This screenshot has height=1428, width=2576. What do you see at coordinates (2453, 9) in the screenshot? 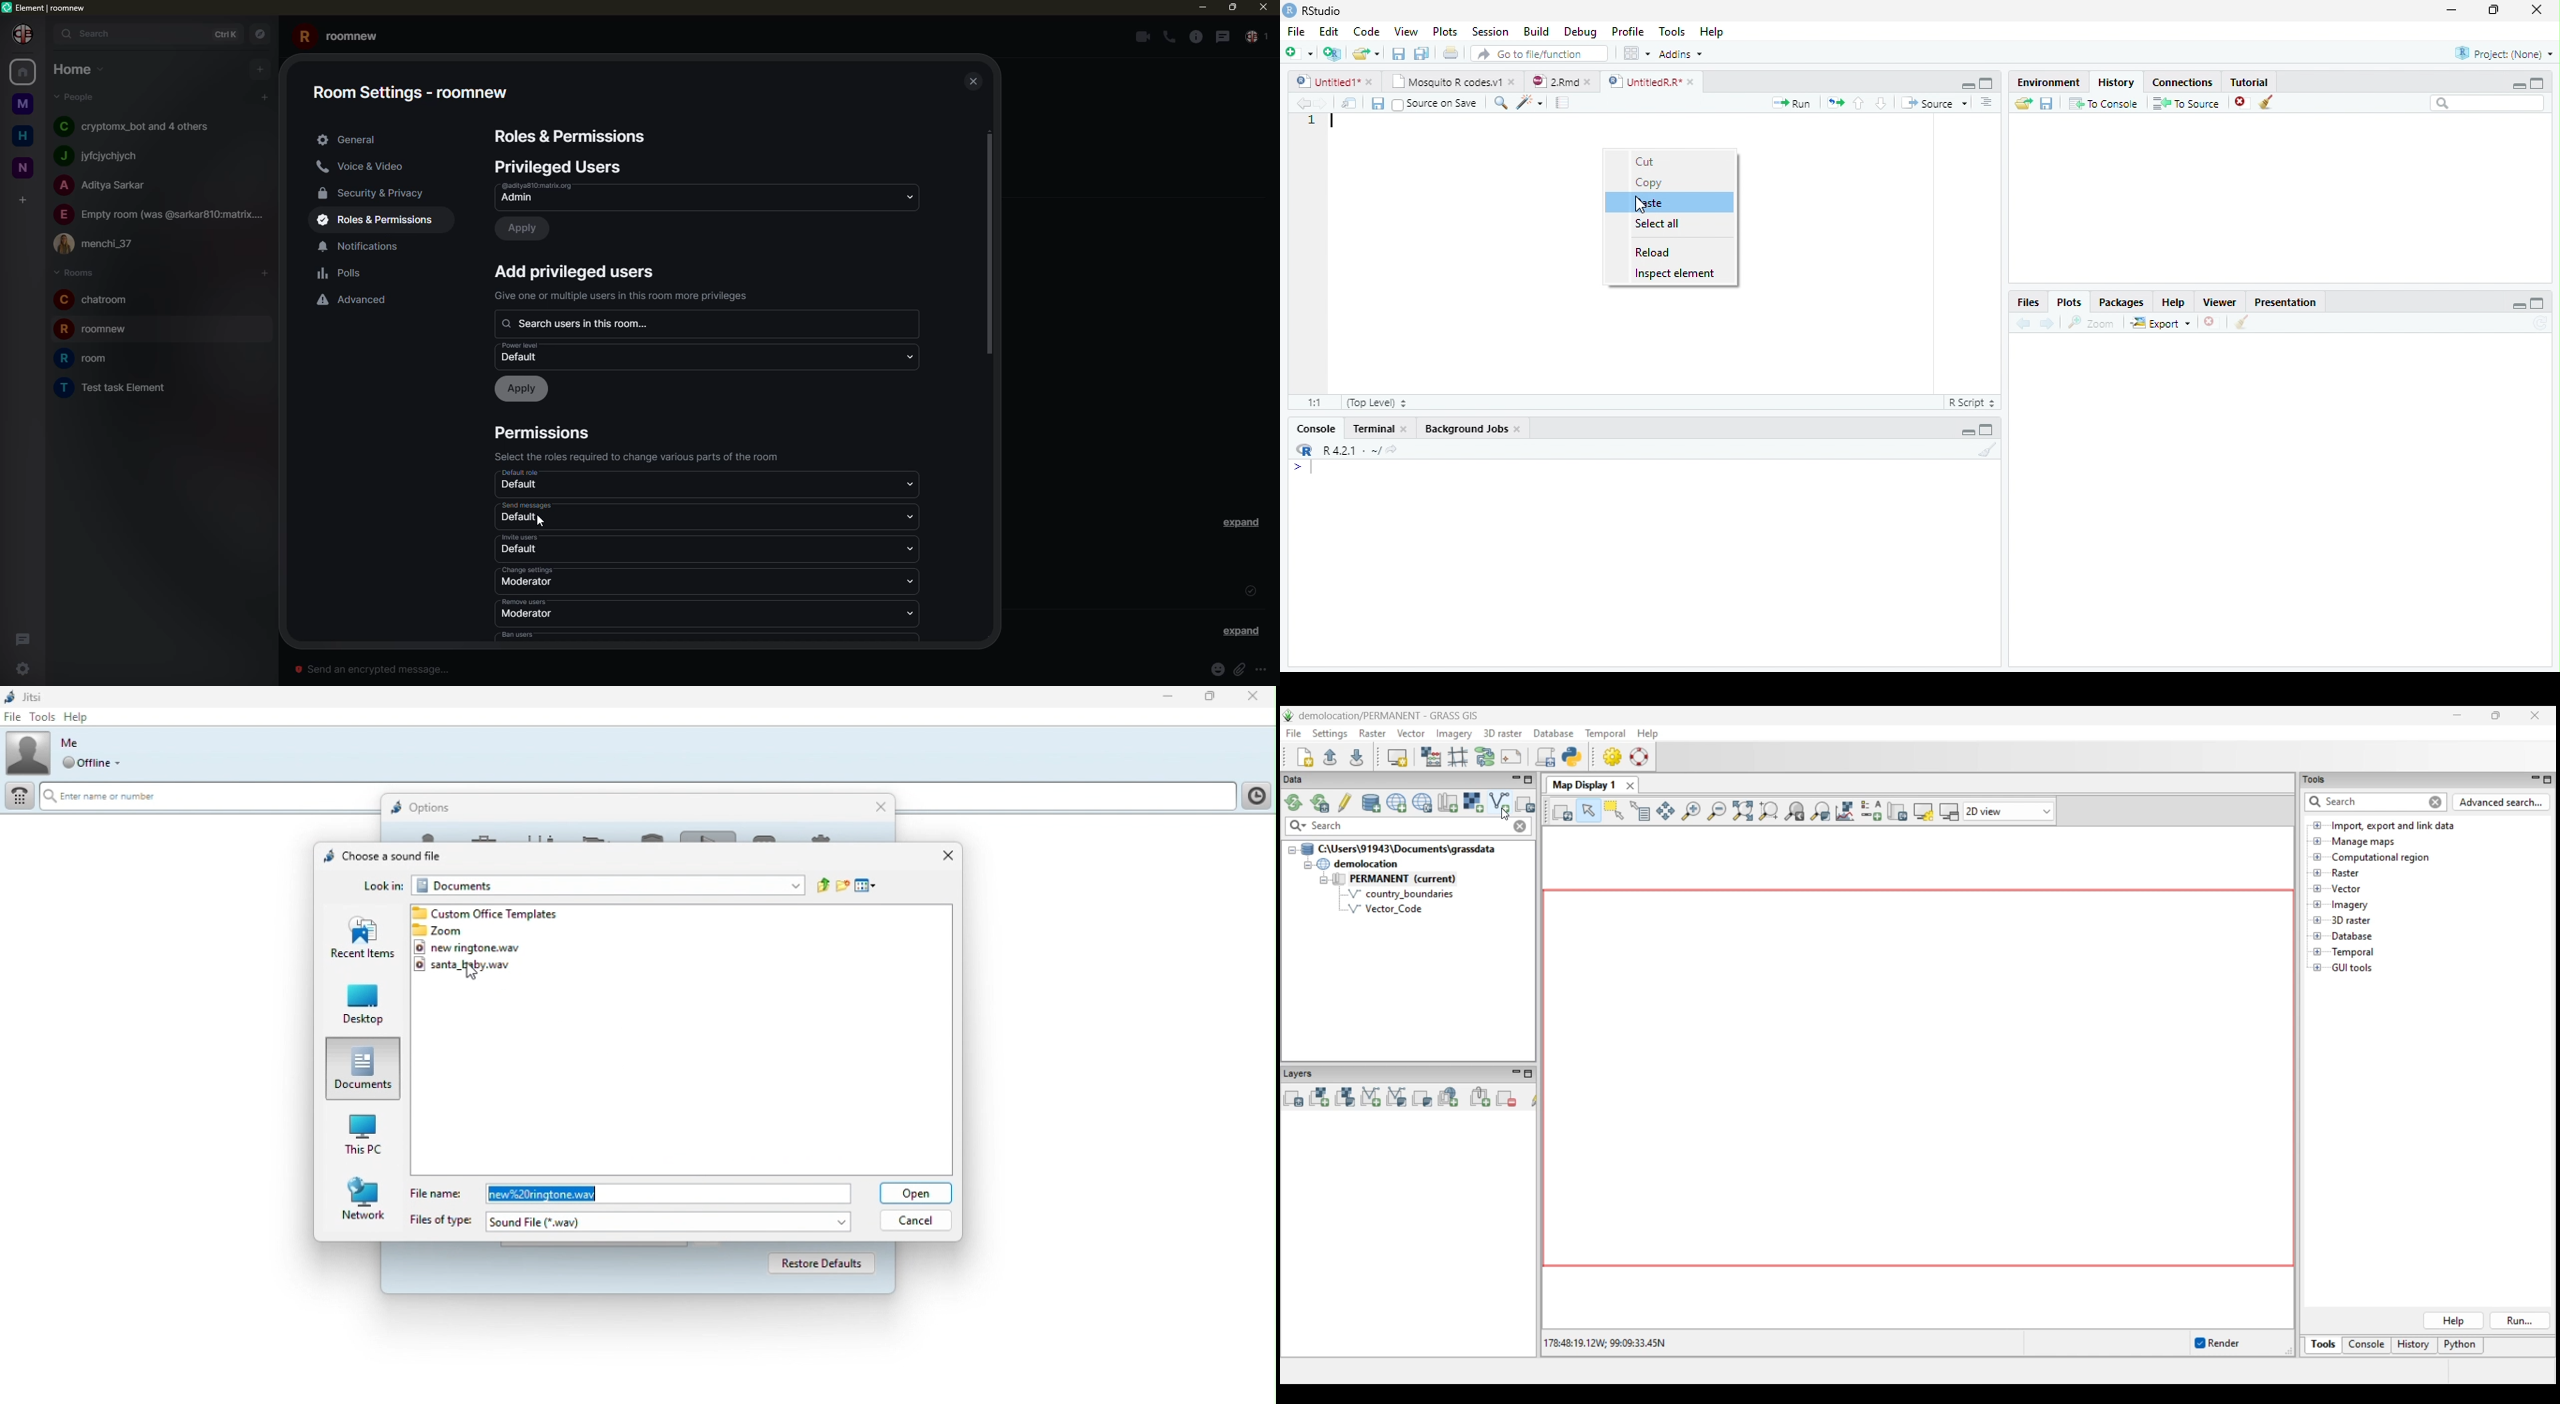
I see `Minimize` at bounding box center [2453, 9].